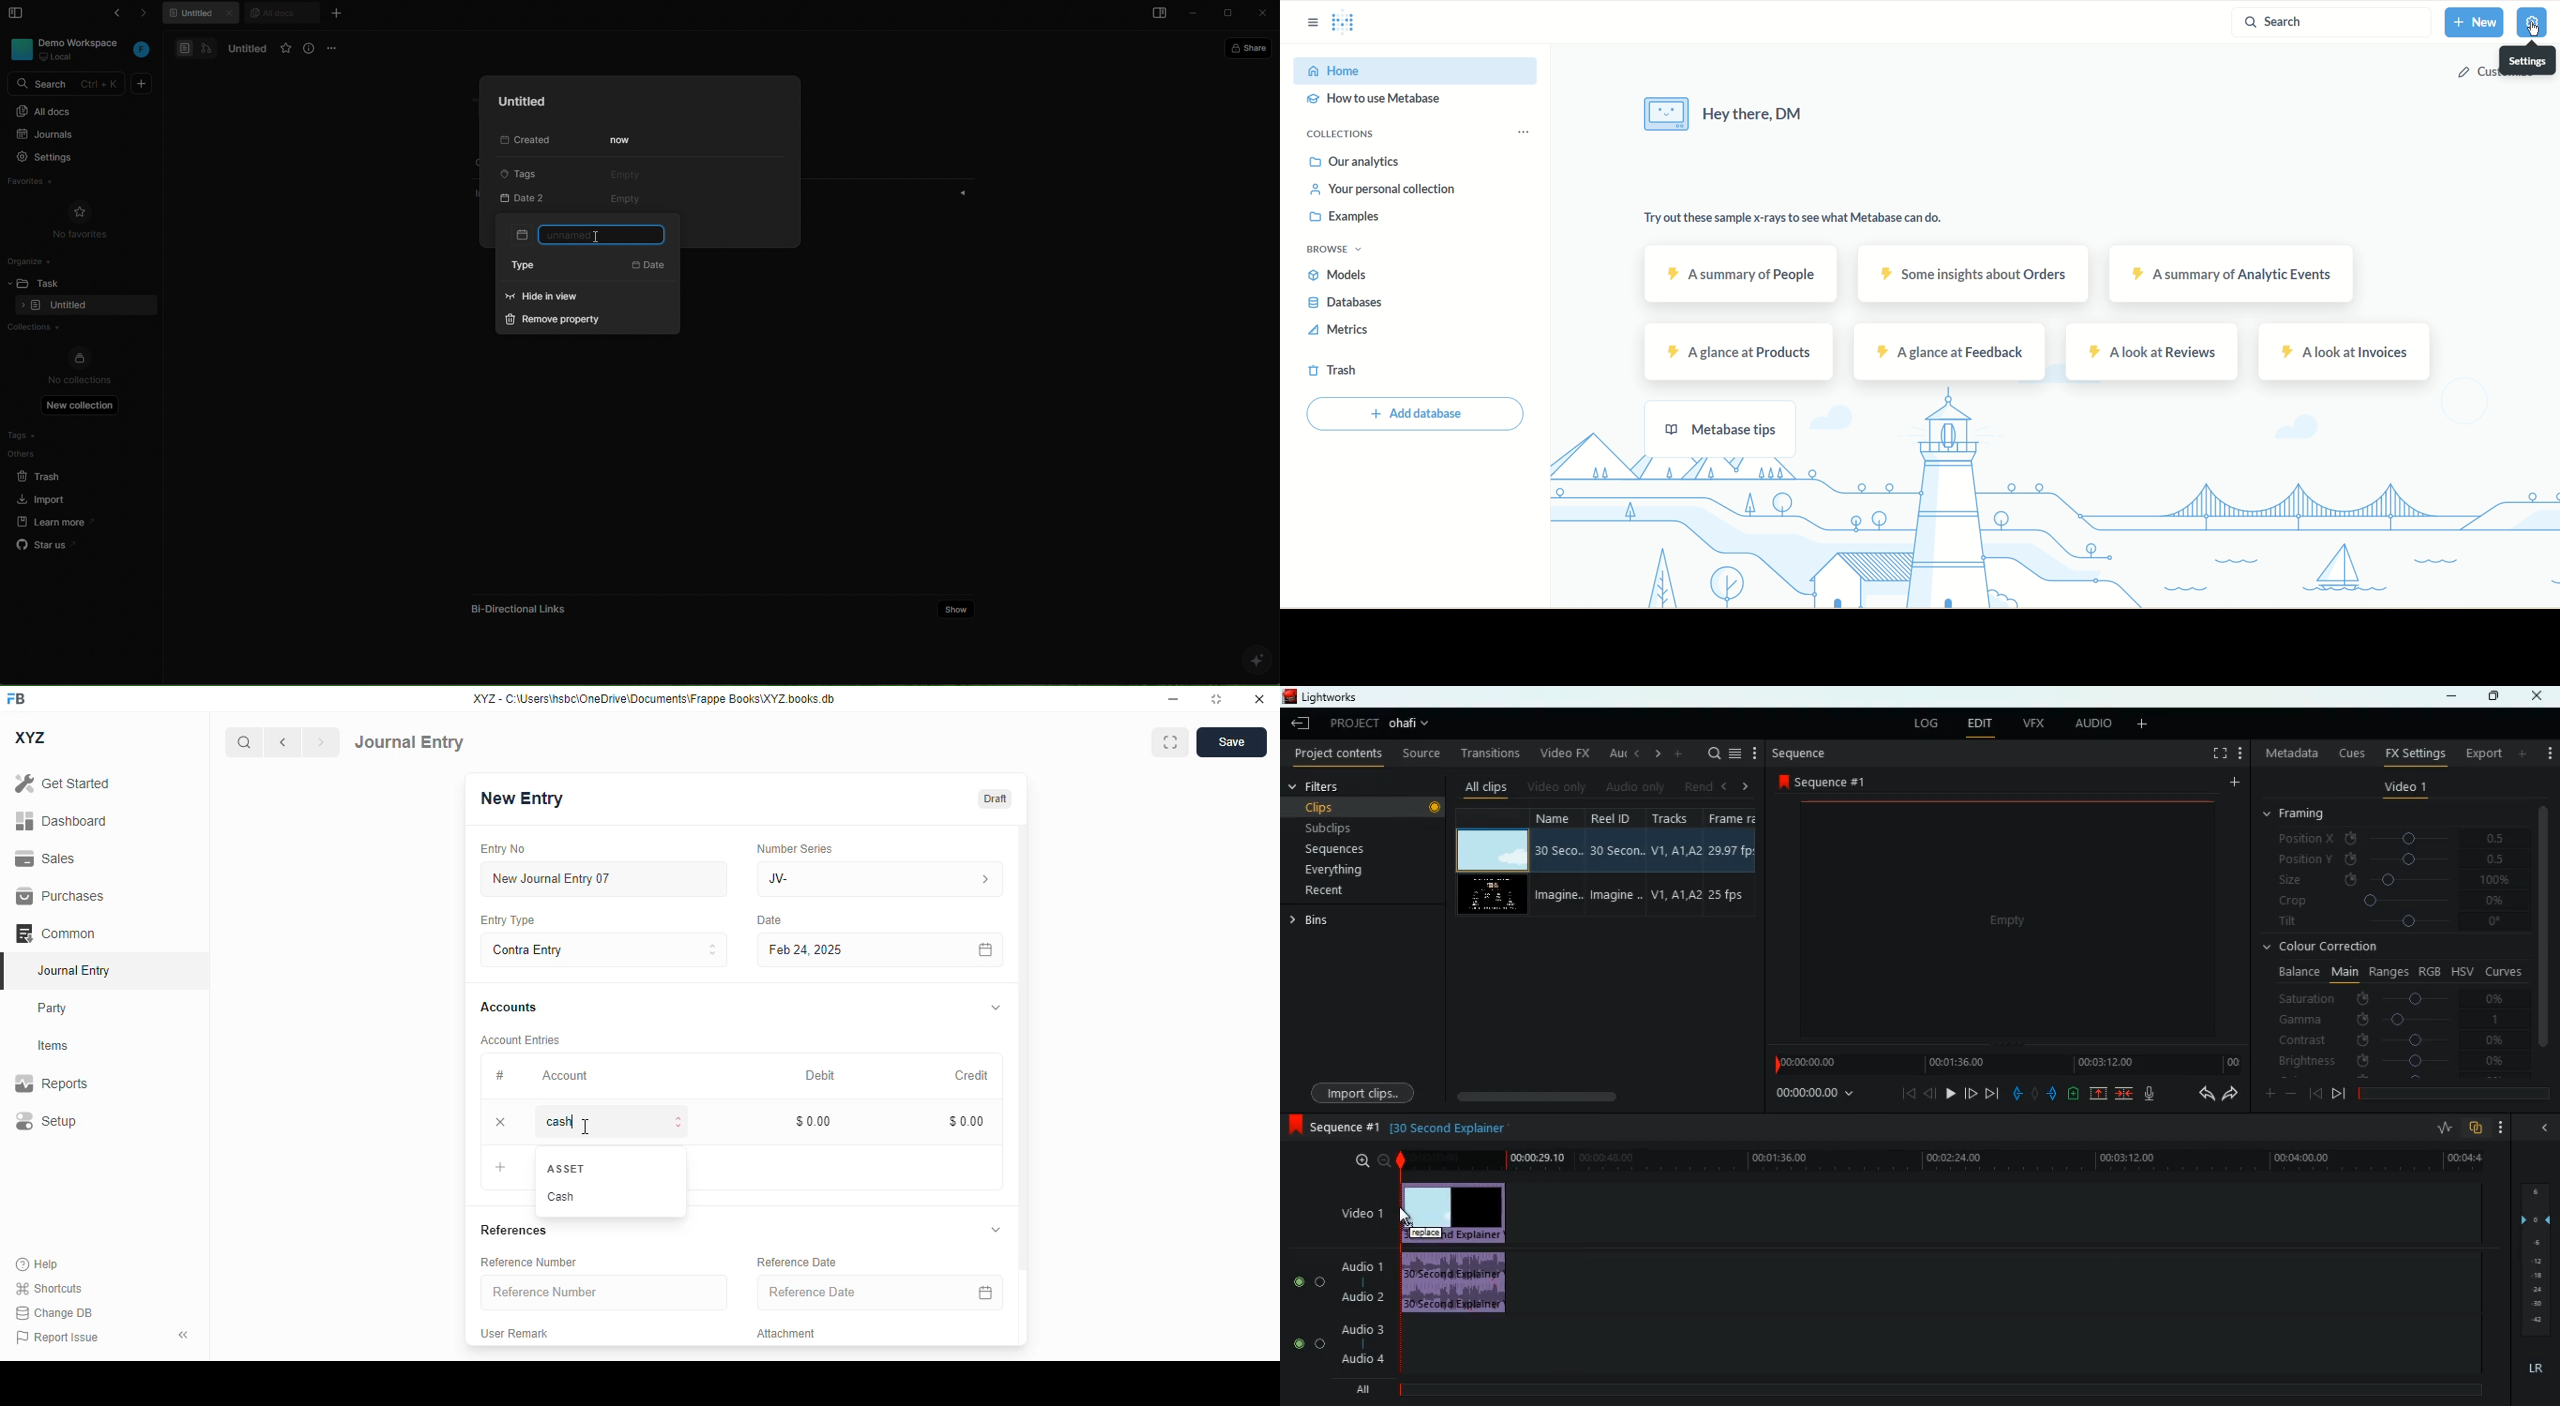  Describe the element at coordinates (587, 1127) in the screenshot. I see `cursor` at that location.